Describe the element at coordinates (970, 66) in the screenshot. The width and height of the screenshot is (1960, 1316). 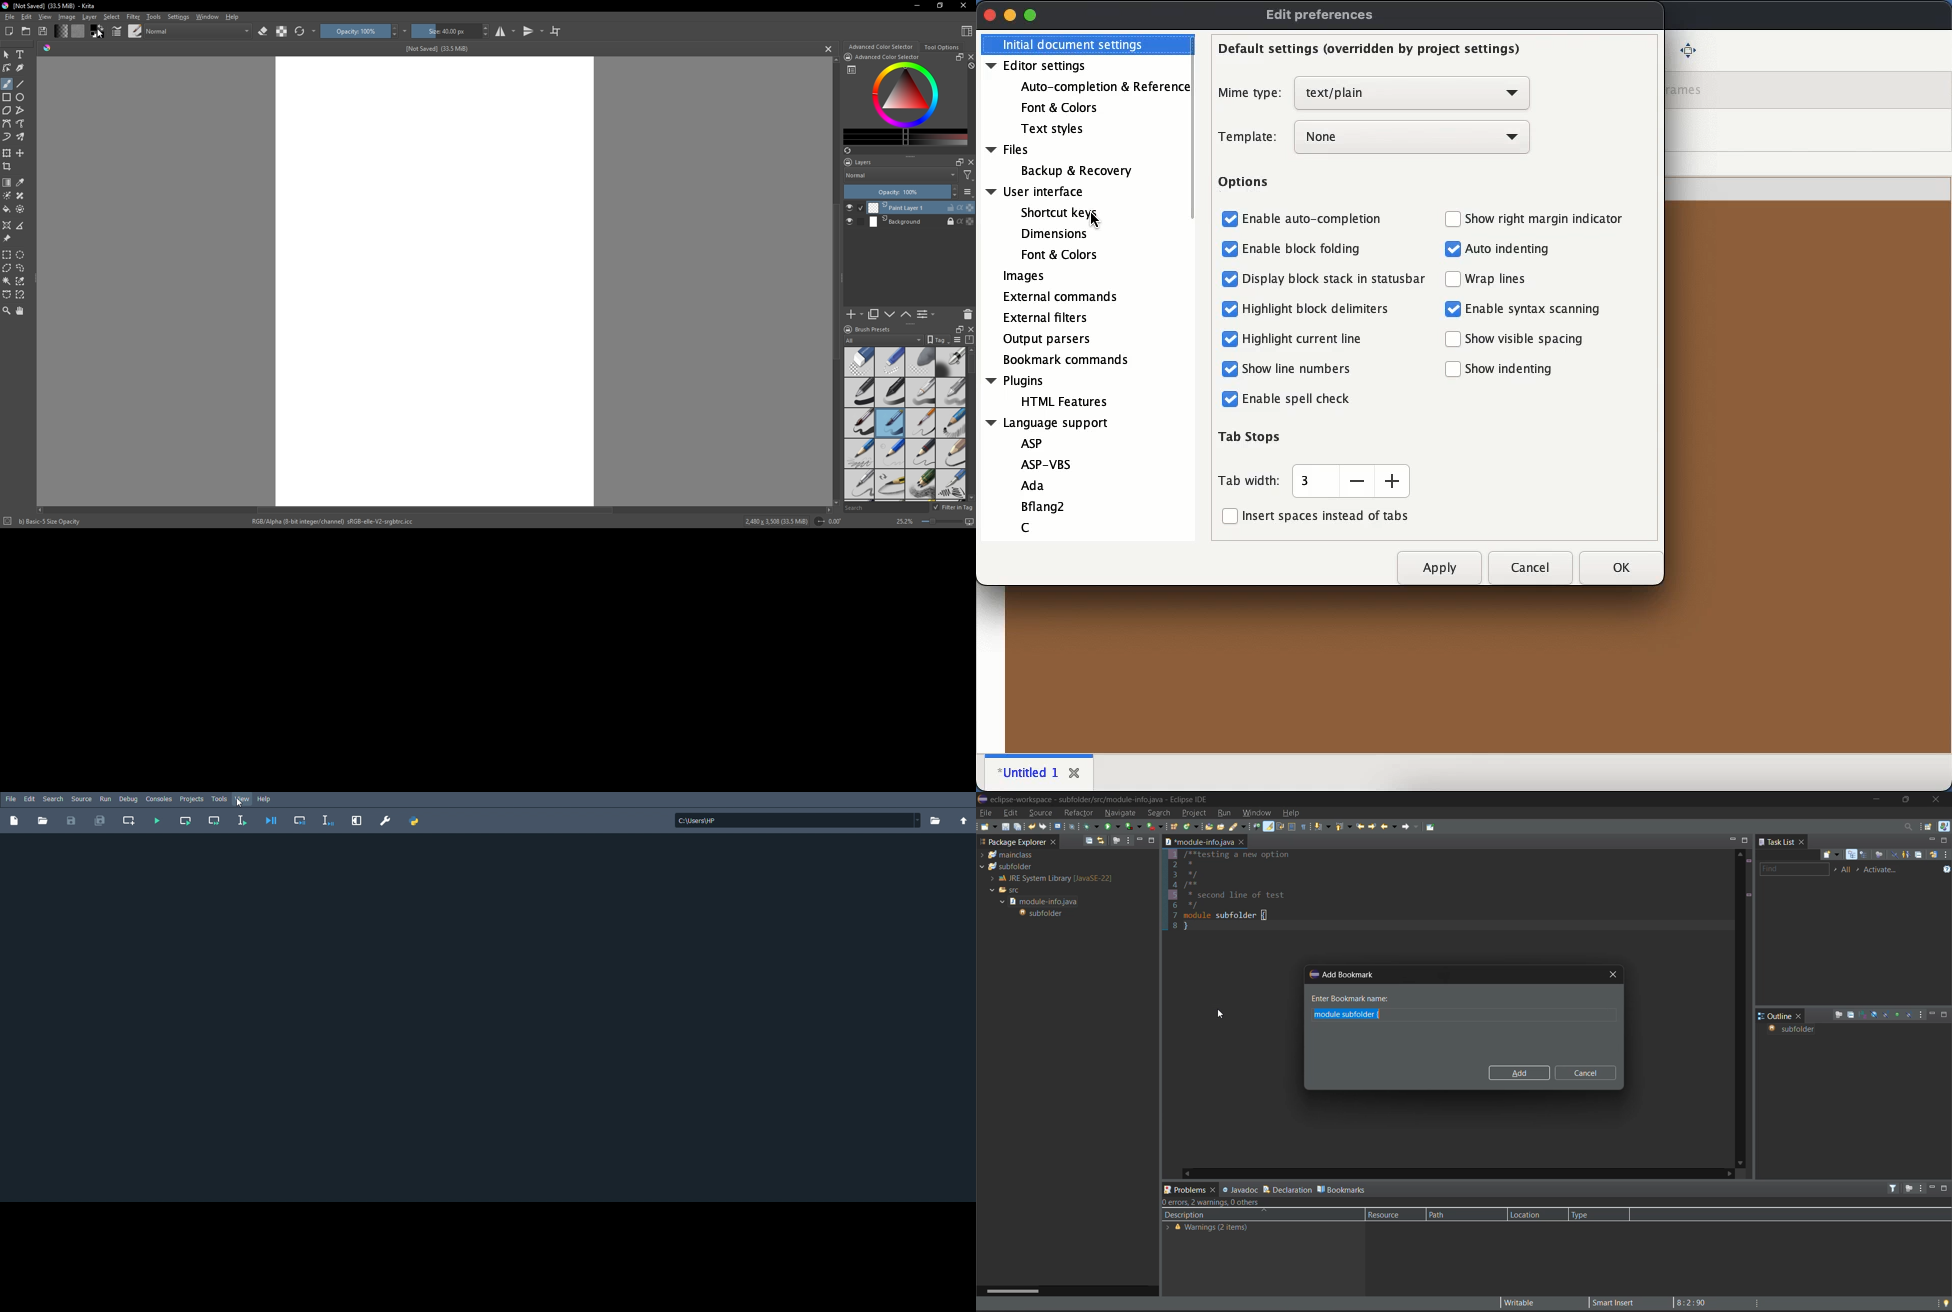
I see `block` at that location.